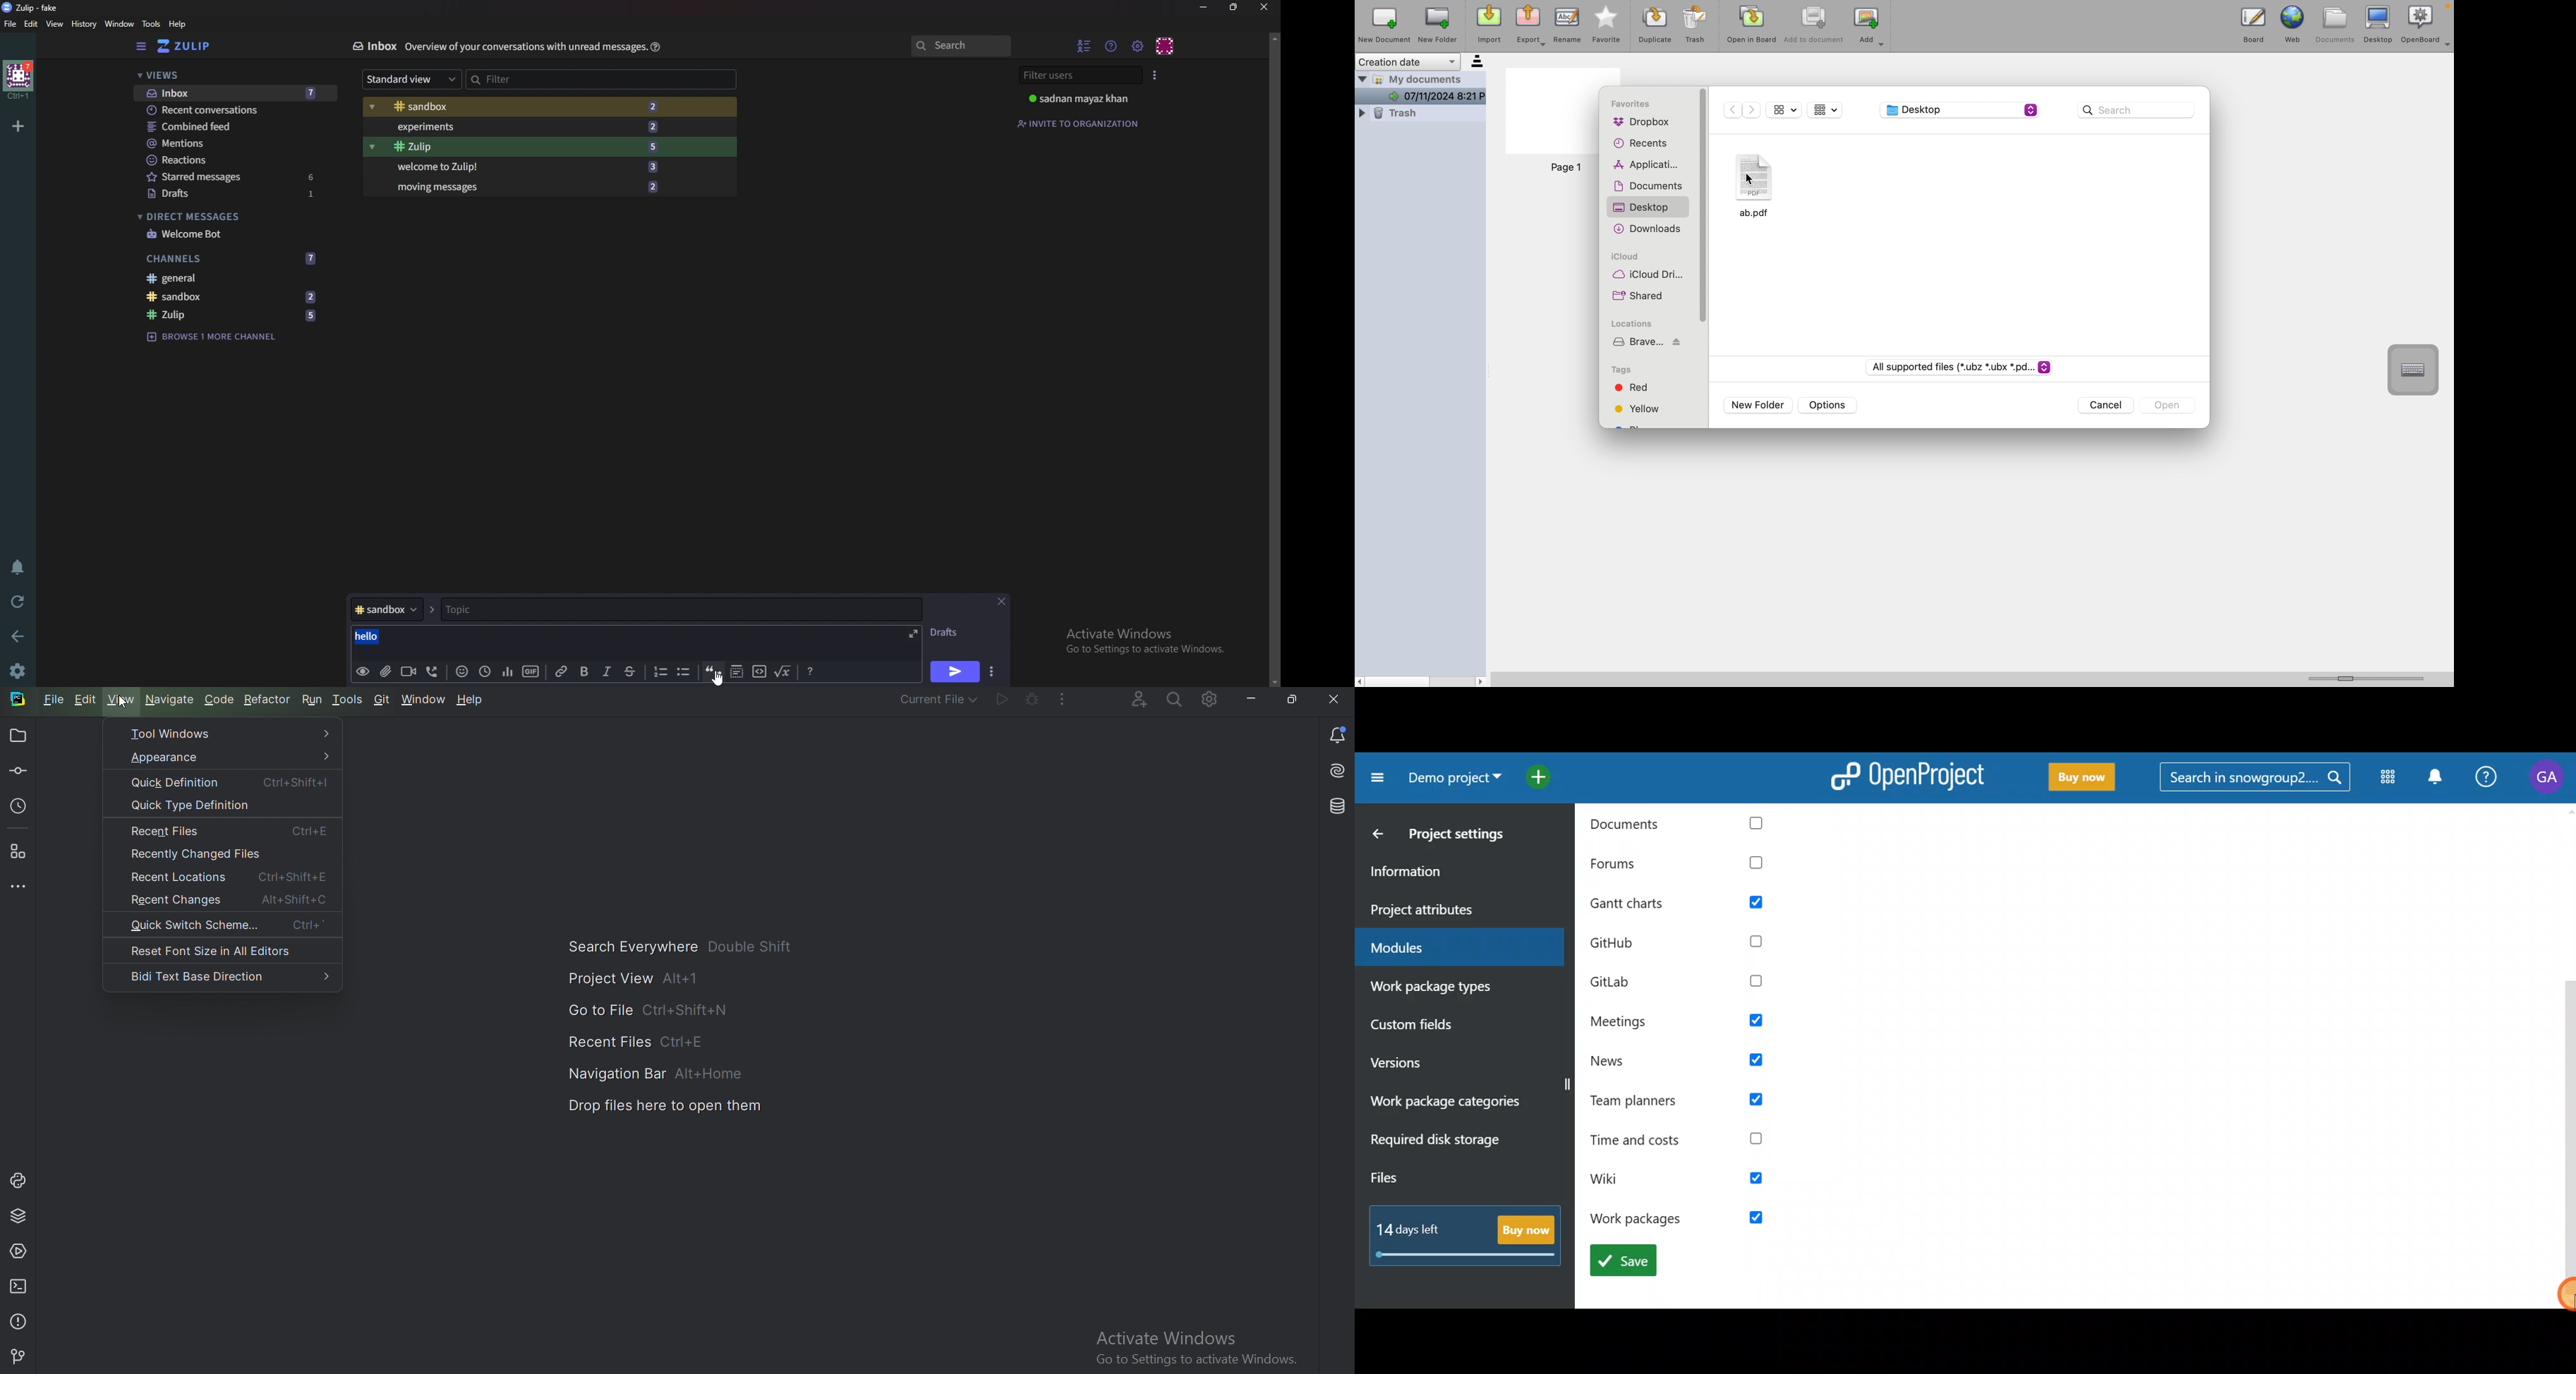 The height and width of the screenshot is (1400, 2576). Describe the element at coordinates (432, 670) in the screenshot. I see `Voice call` at that location.